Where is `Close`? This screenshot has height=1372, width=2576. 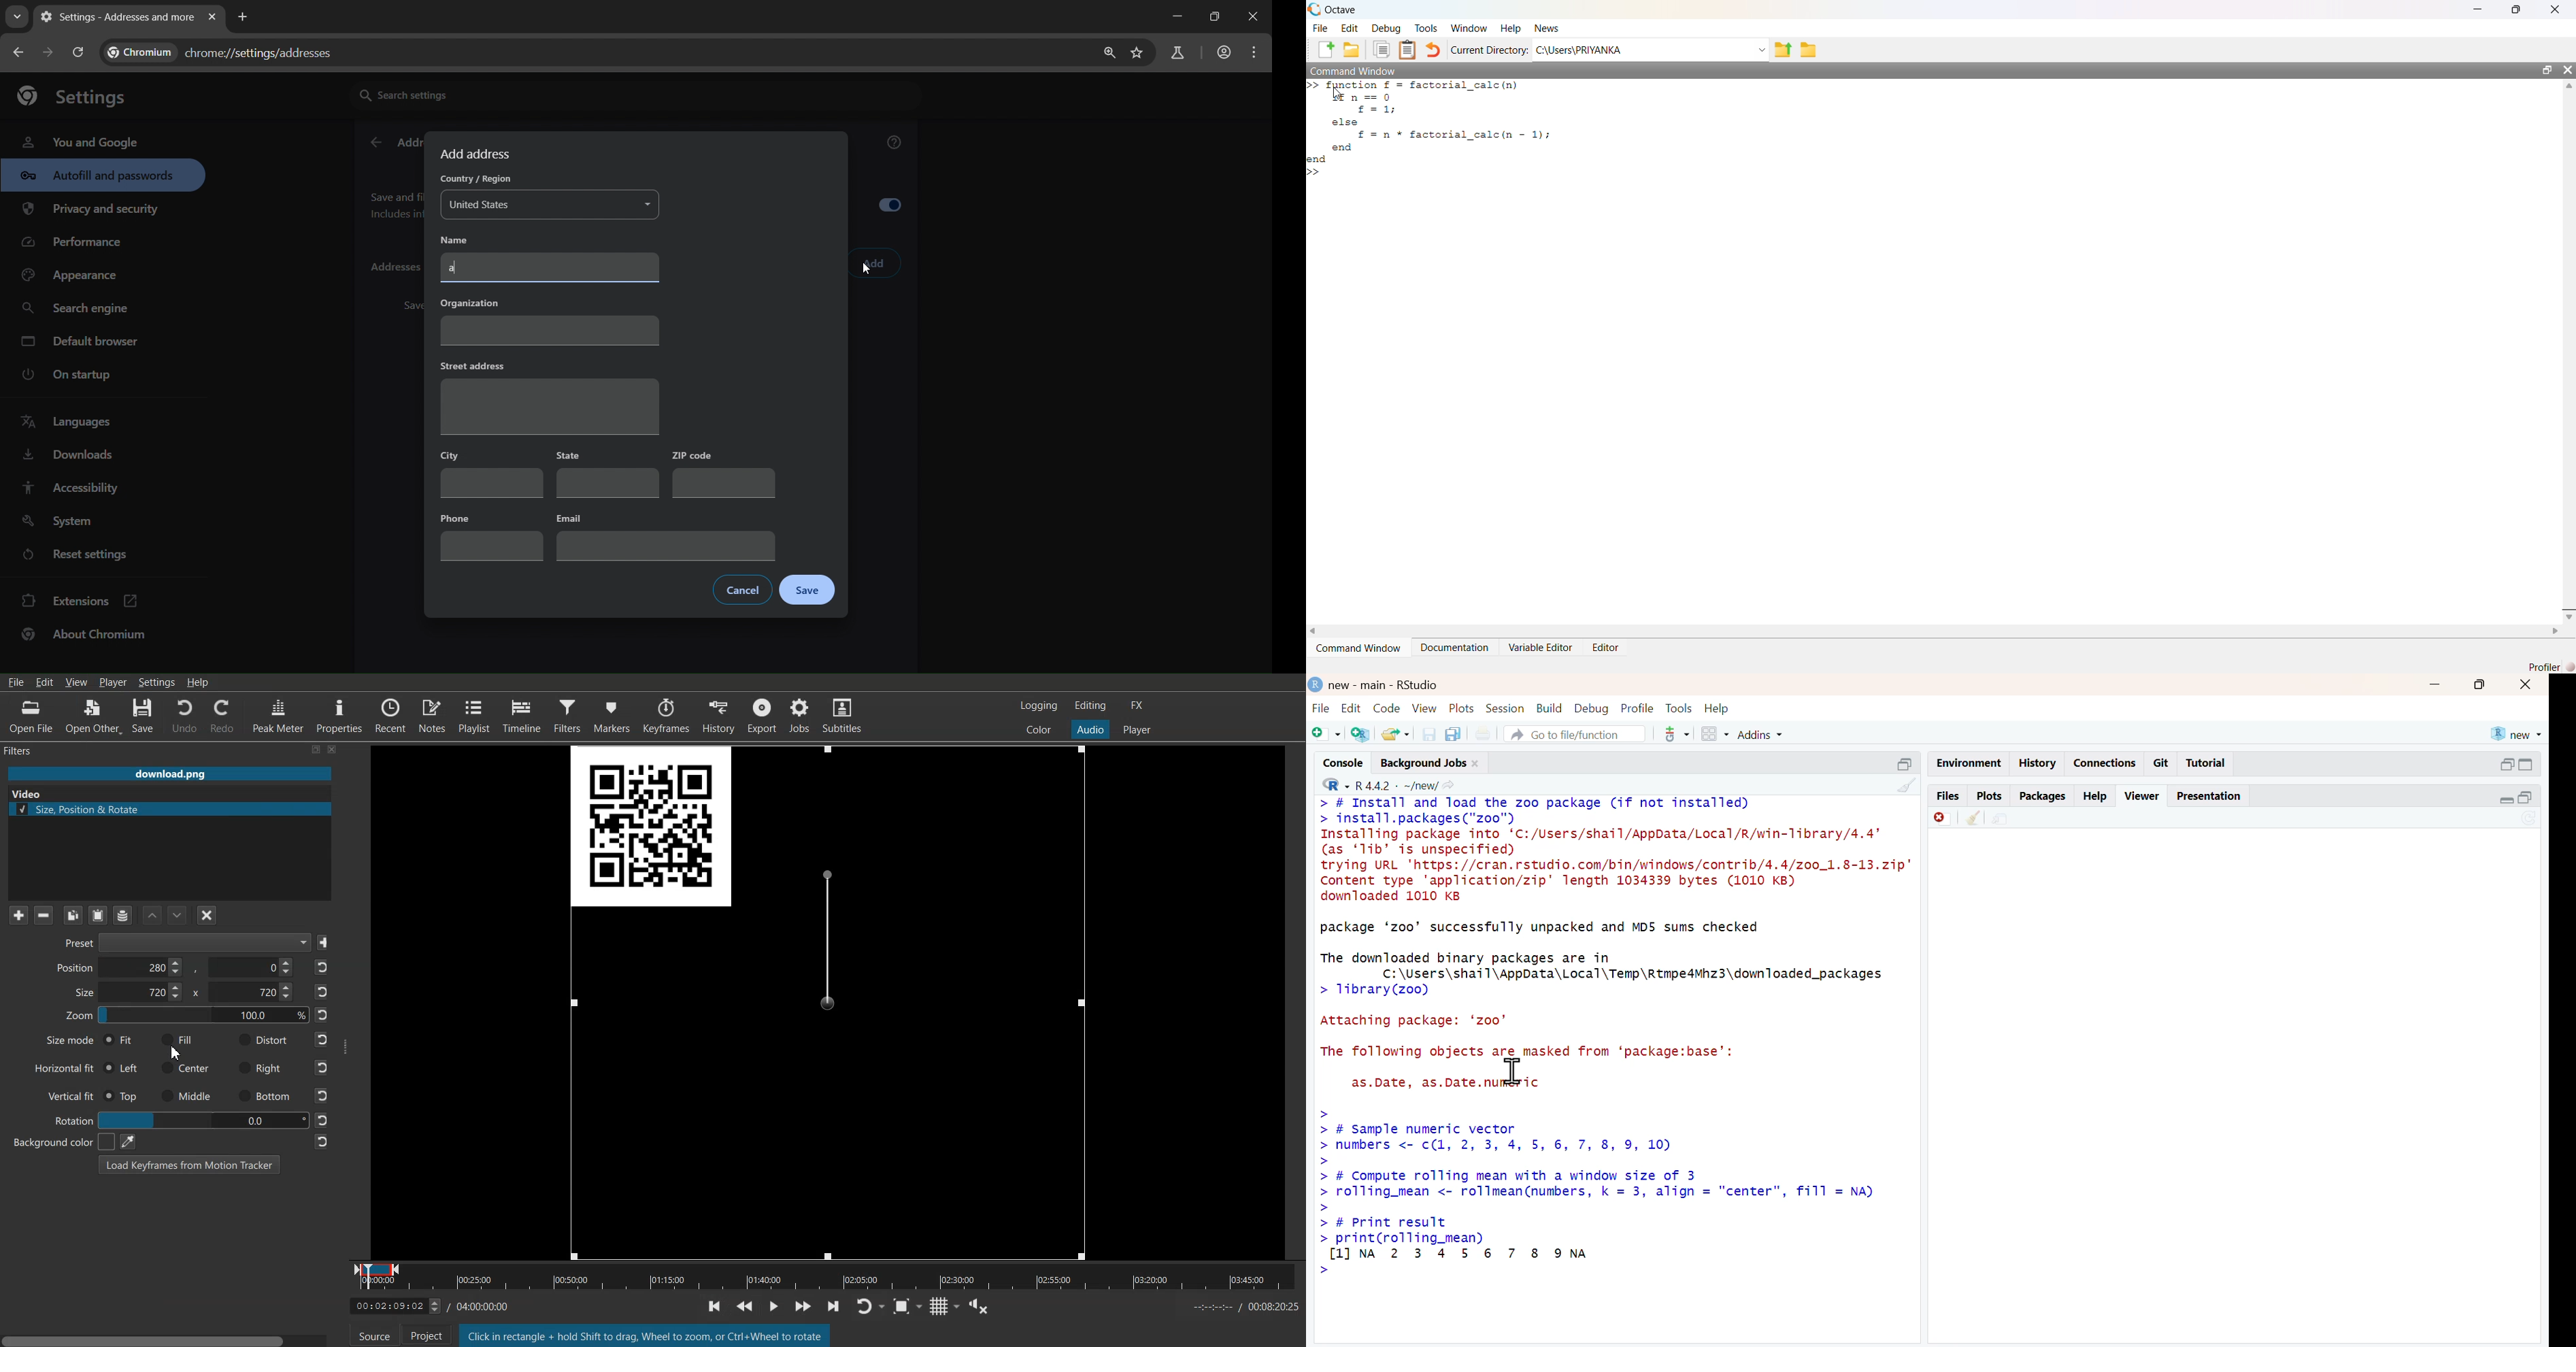 Close is located at coordinates (333, 750).